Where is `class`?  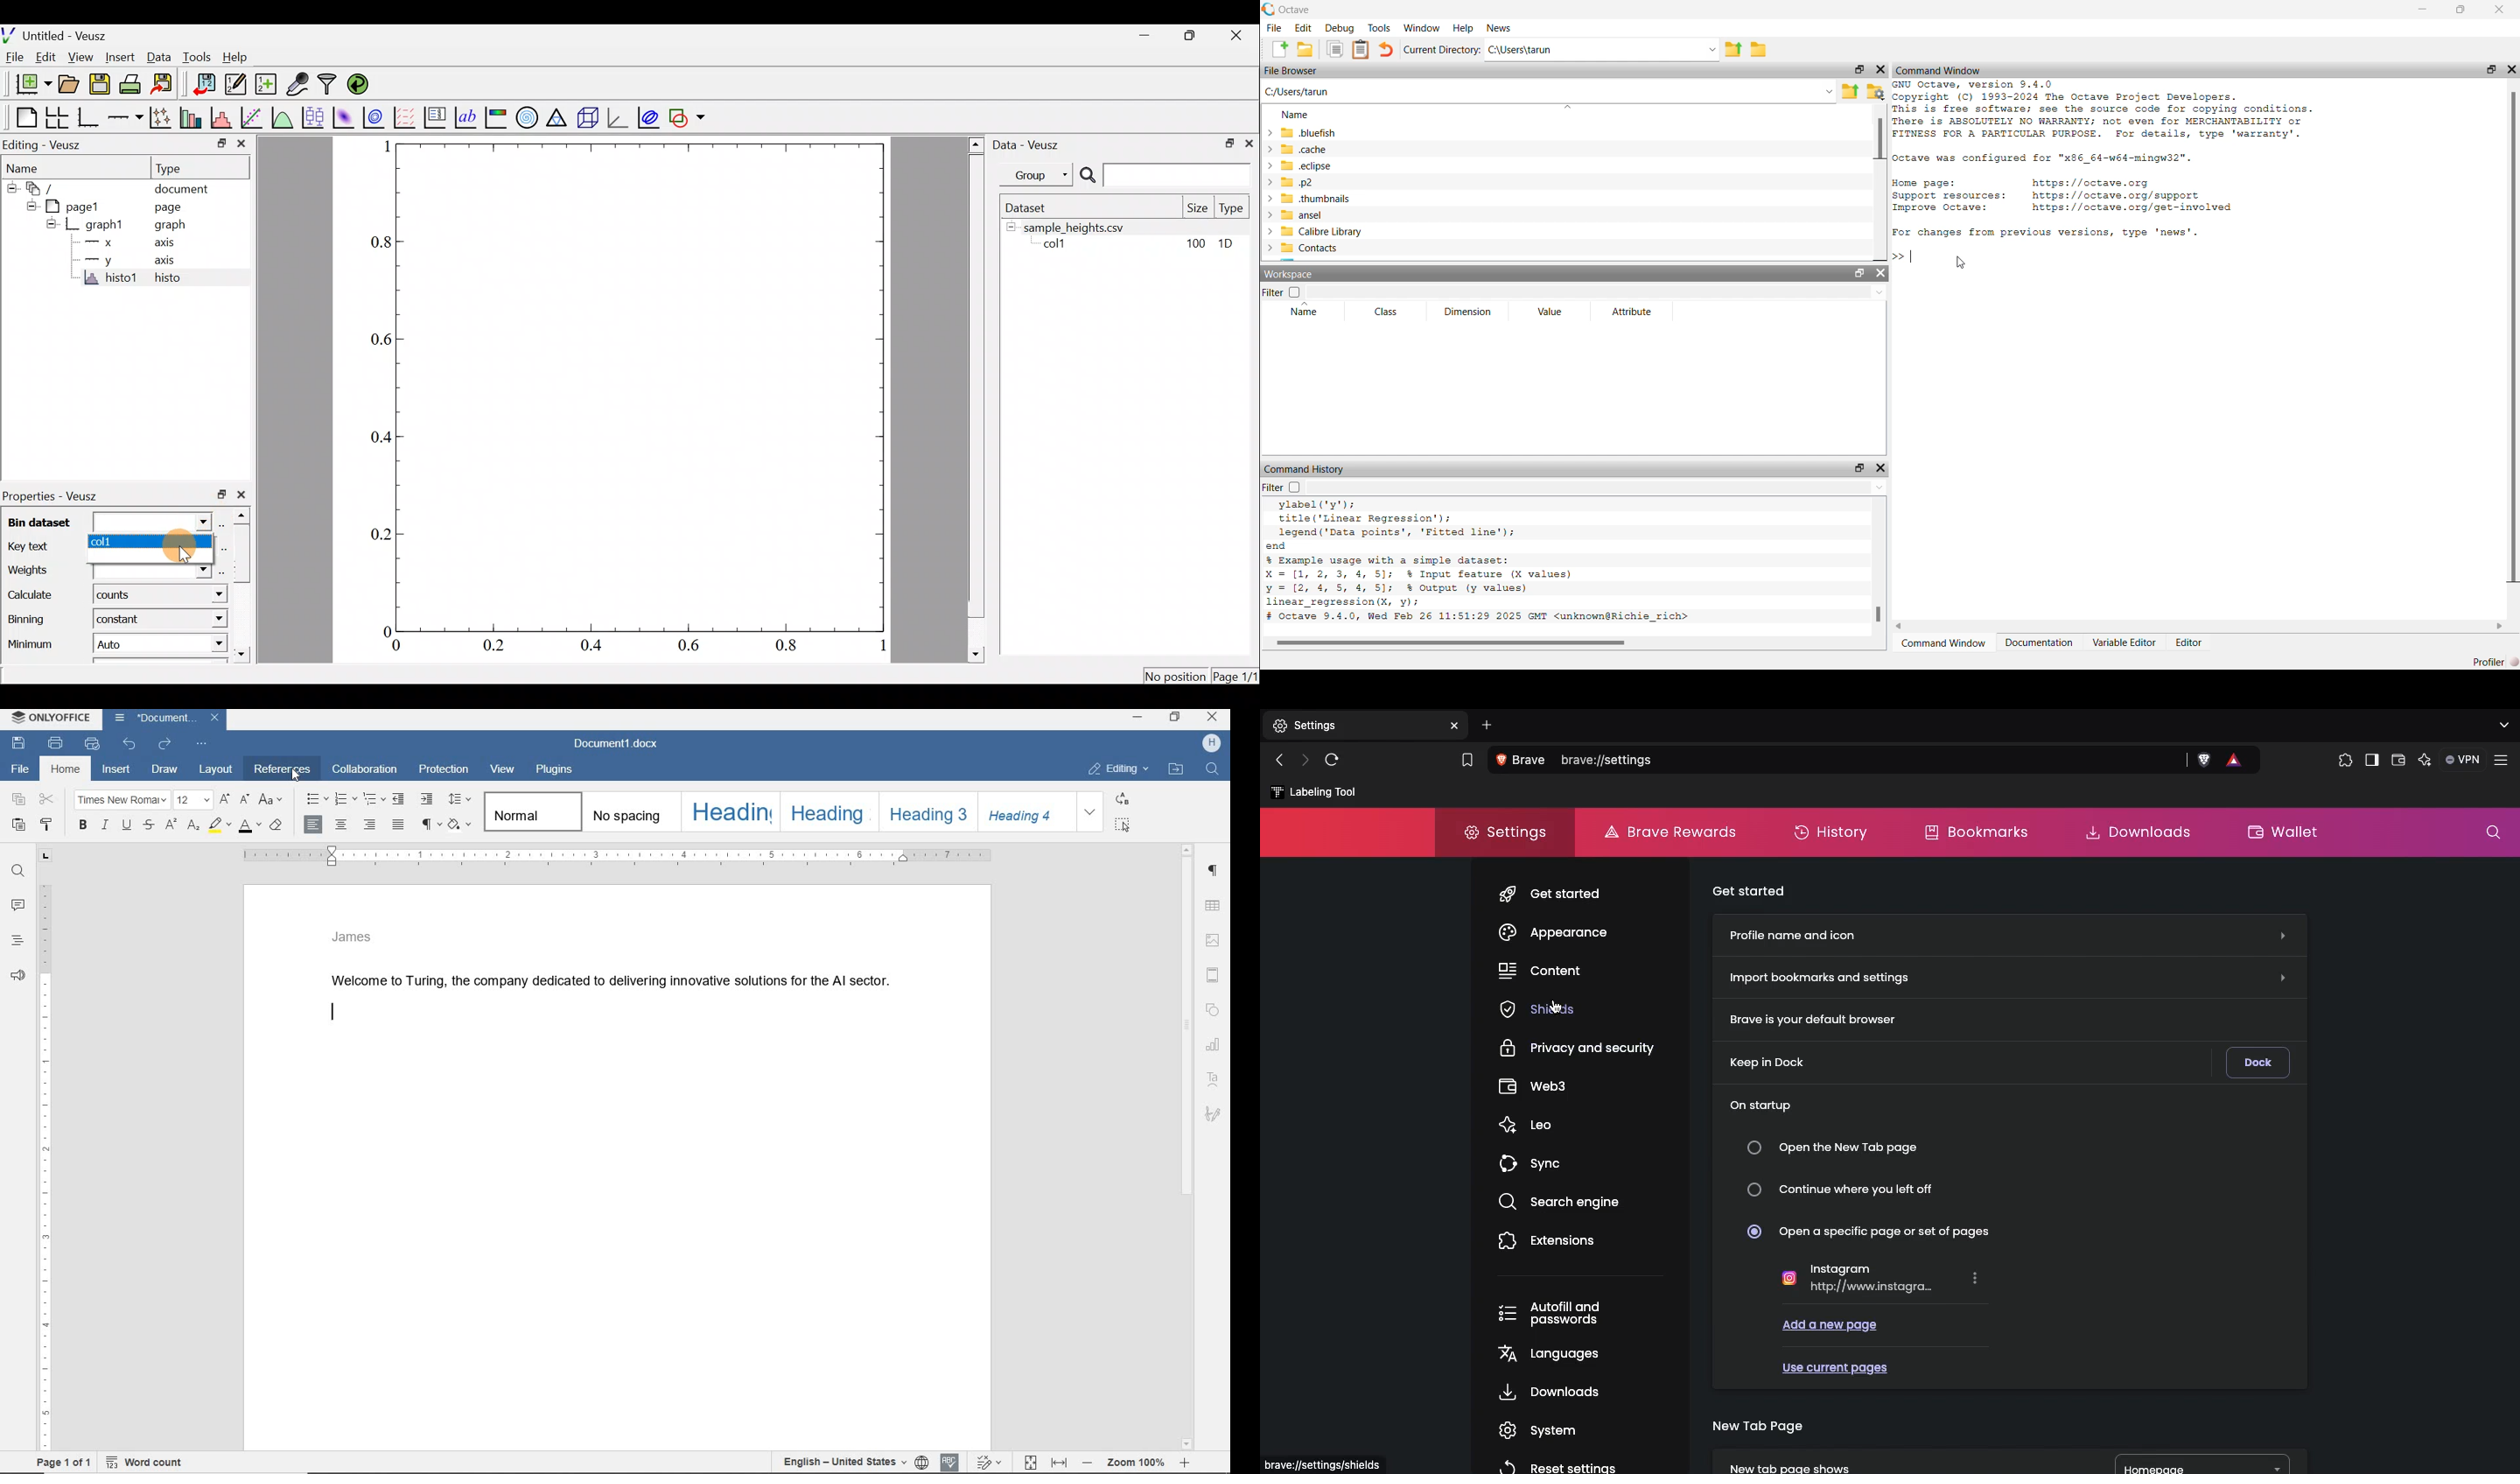
class is located at coordinates (1386, 312).